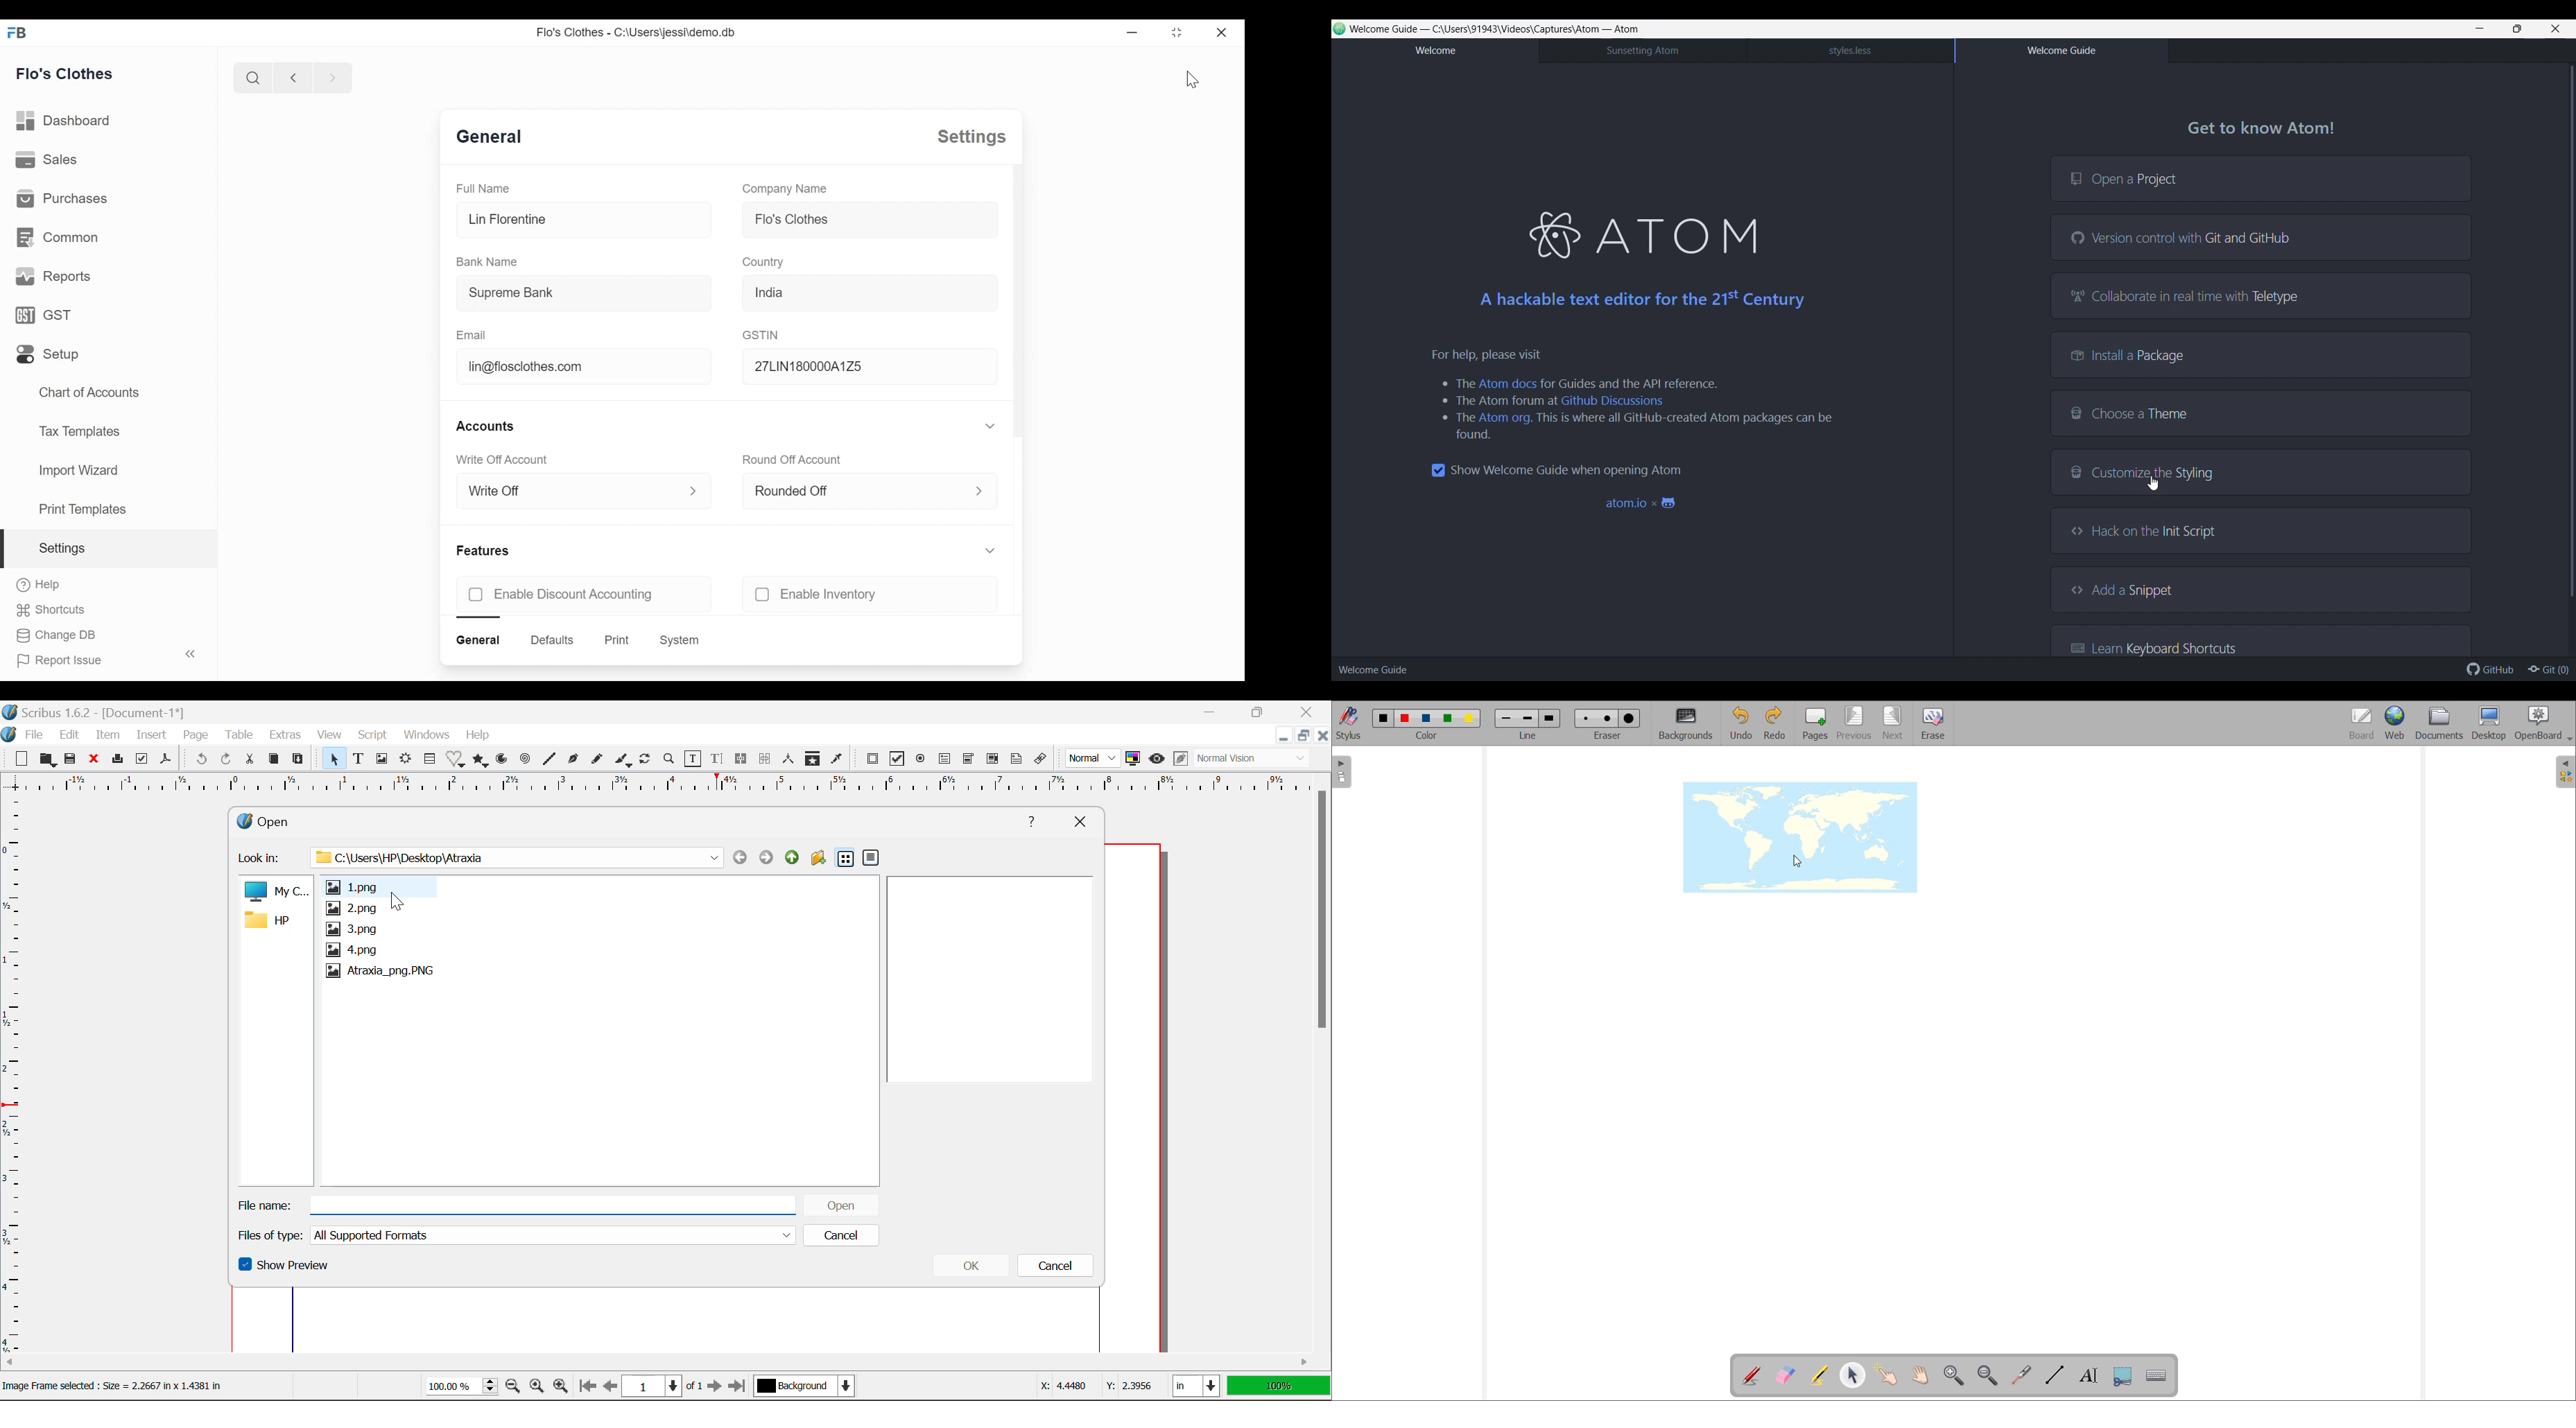  What do you see at coordinates (637, 32) in the screenshot?
I see `Flo's Clothes - C:\Users\jessi\demo.db` at bounding box center [637, 32].